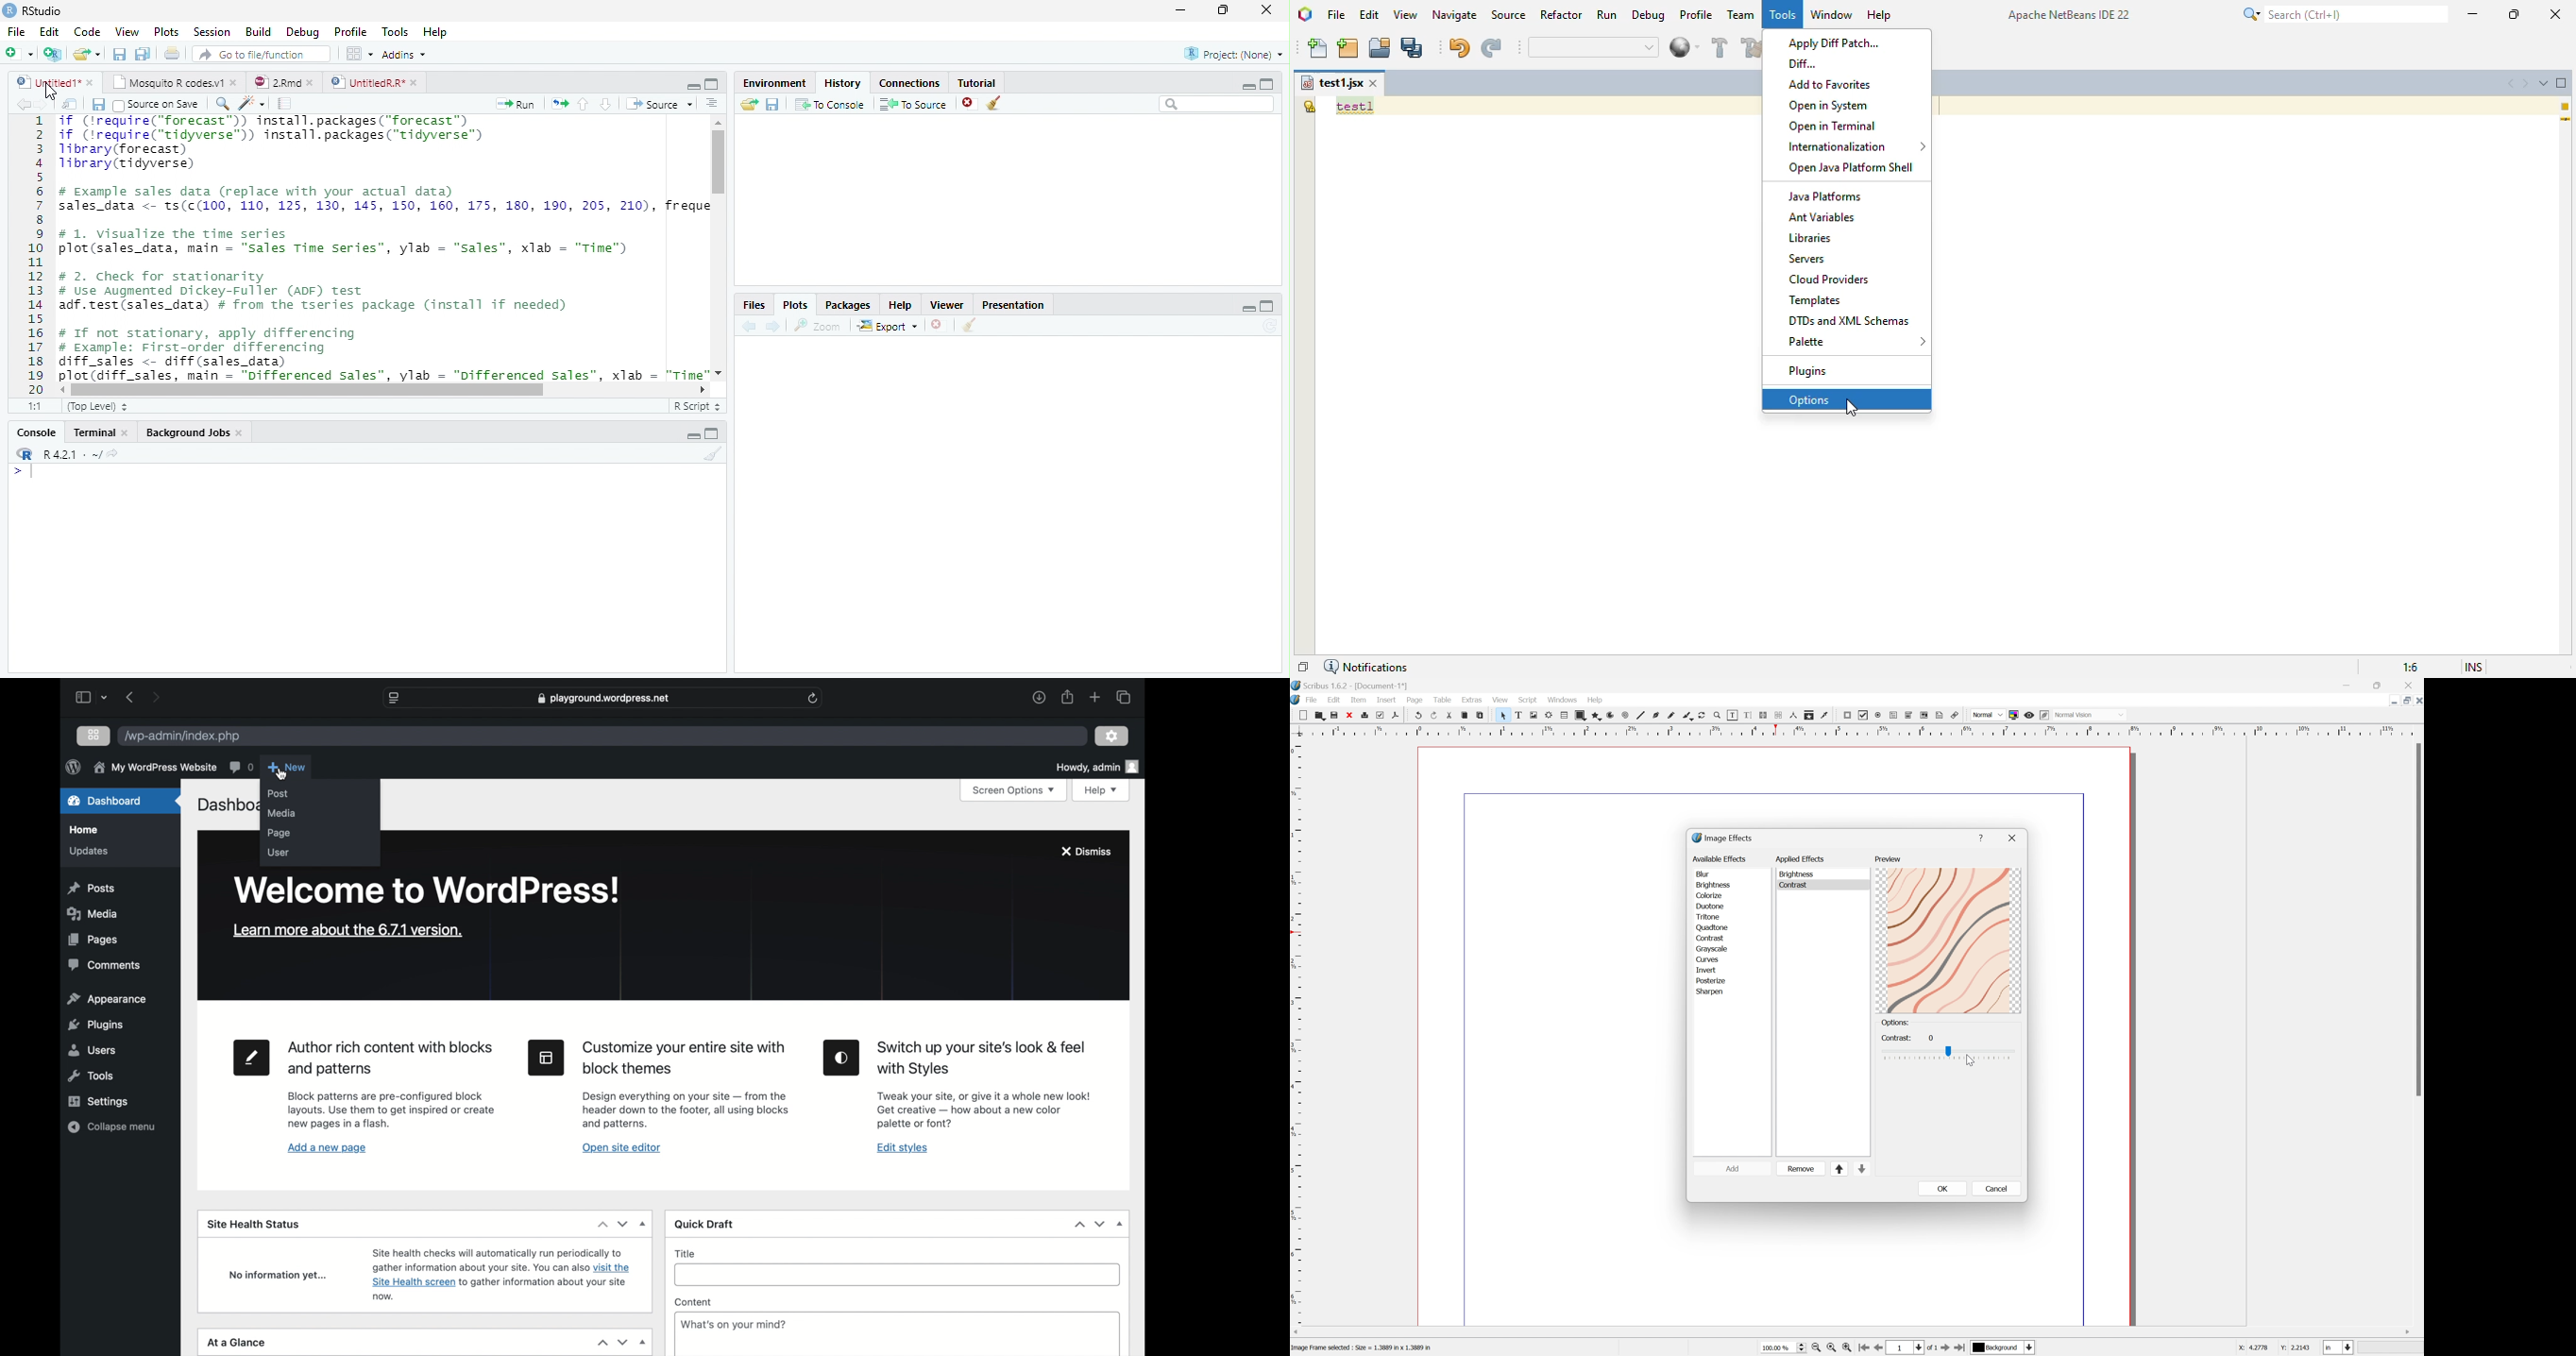 The image size is (2576, 1372). What do you see at coordinates (1849, 1349) in the screenshot?
I see `Zoom In` at bounding box center [1849, 1349].